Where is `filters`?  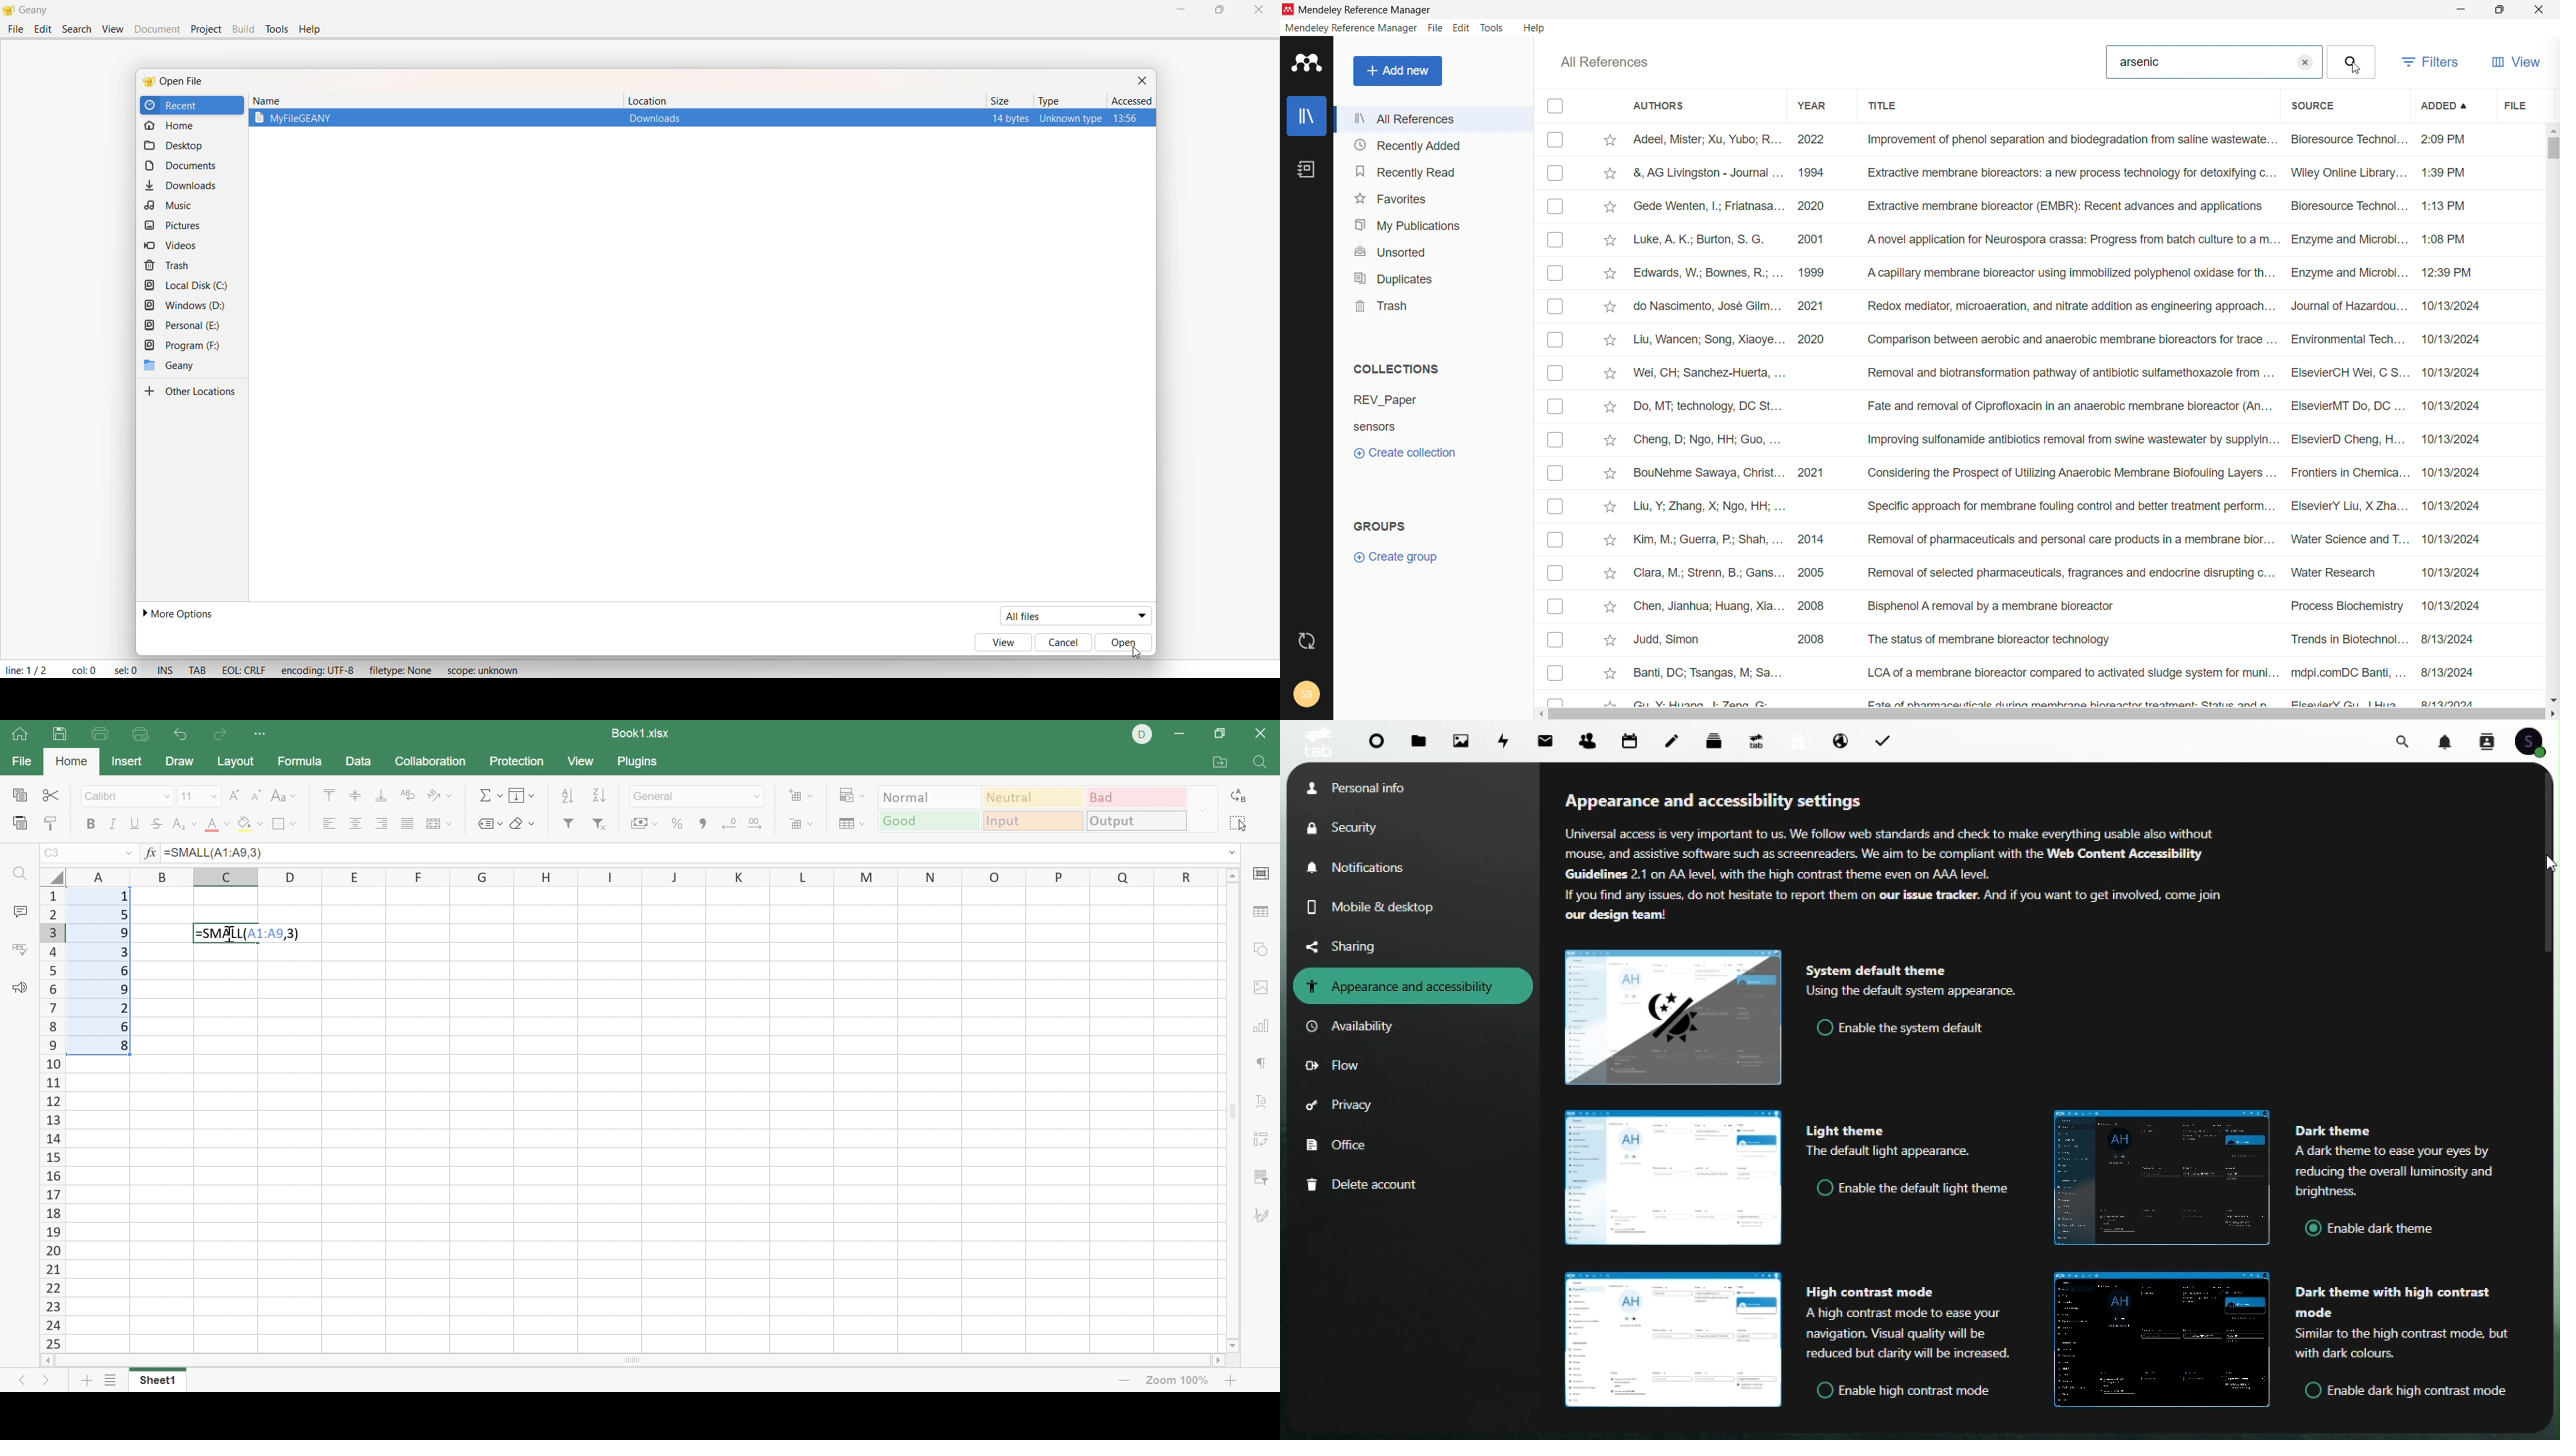
filters is located at coordinates (2435, 60).